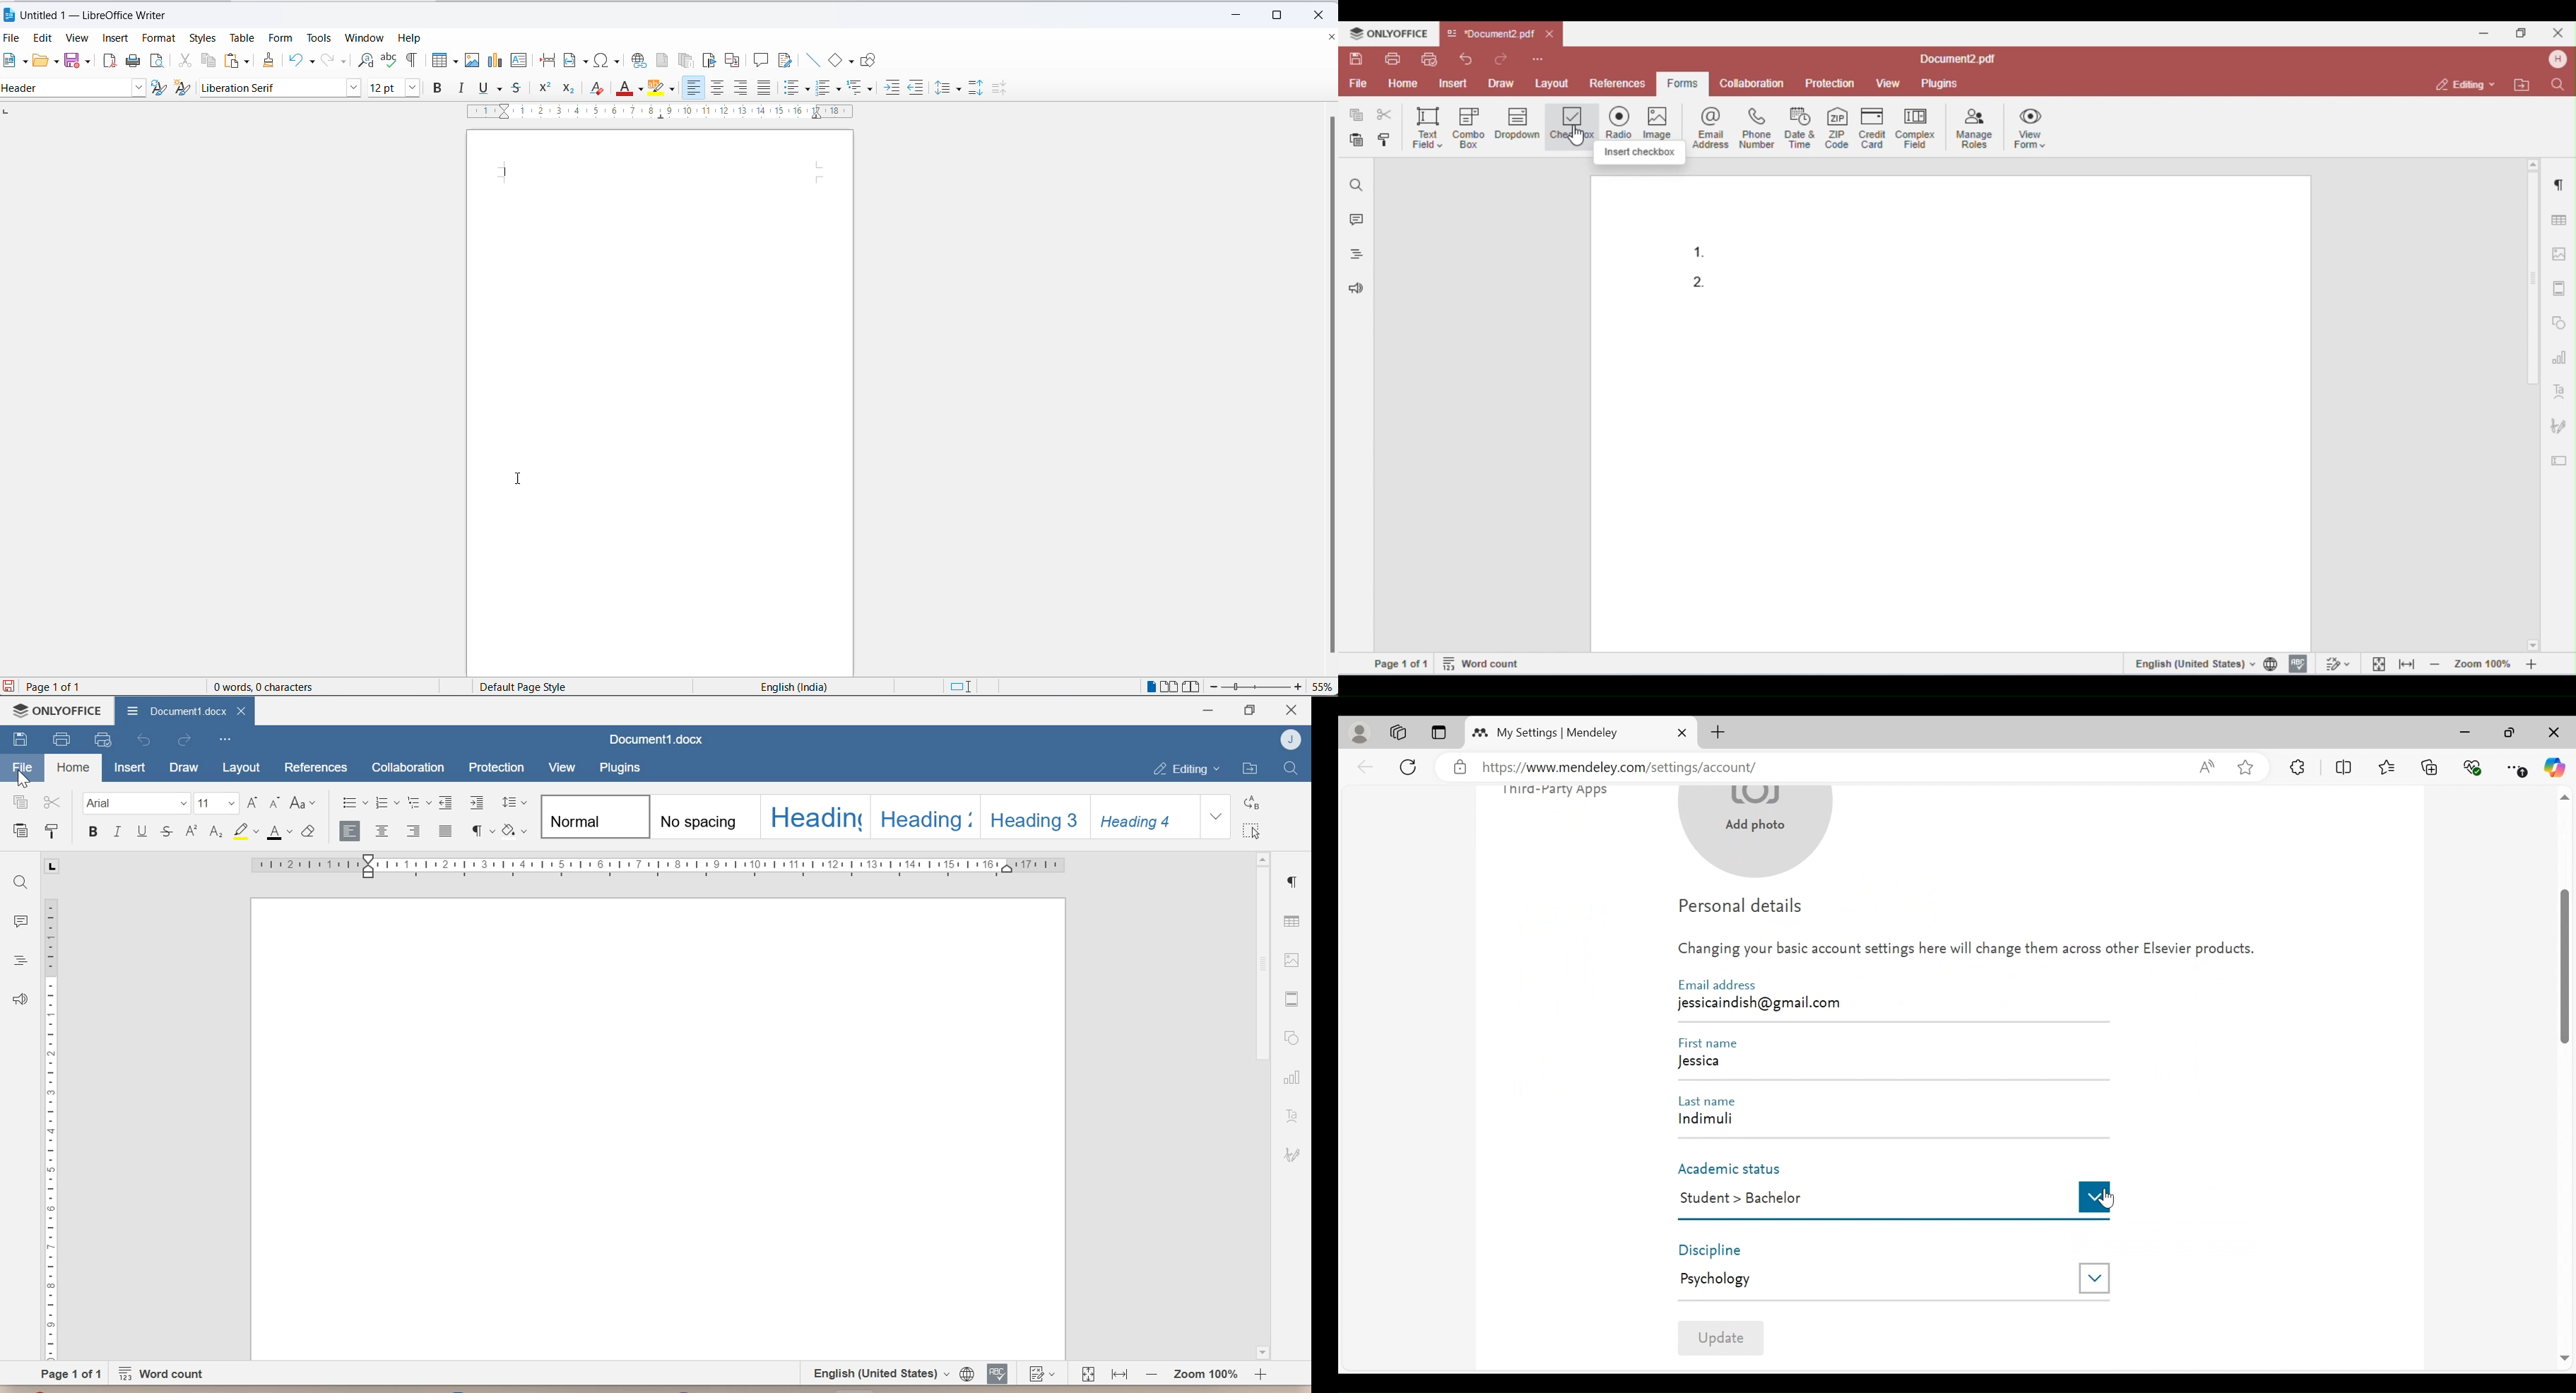 The width and height of the screenshot is (2576, 1400). What do you see at coordinates (320, 38) in the screenshot?
I see `tools` at bounding box center [320, 38].